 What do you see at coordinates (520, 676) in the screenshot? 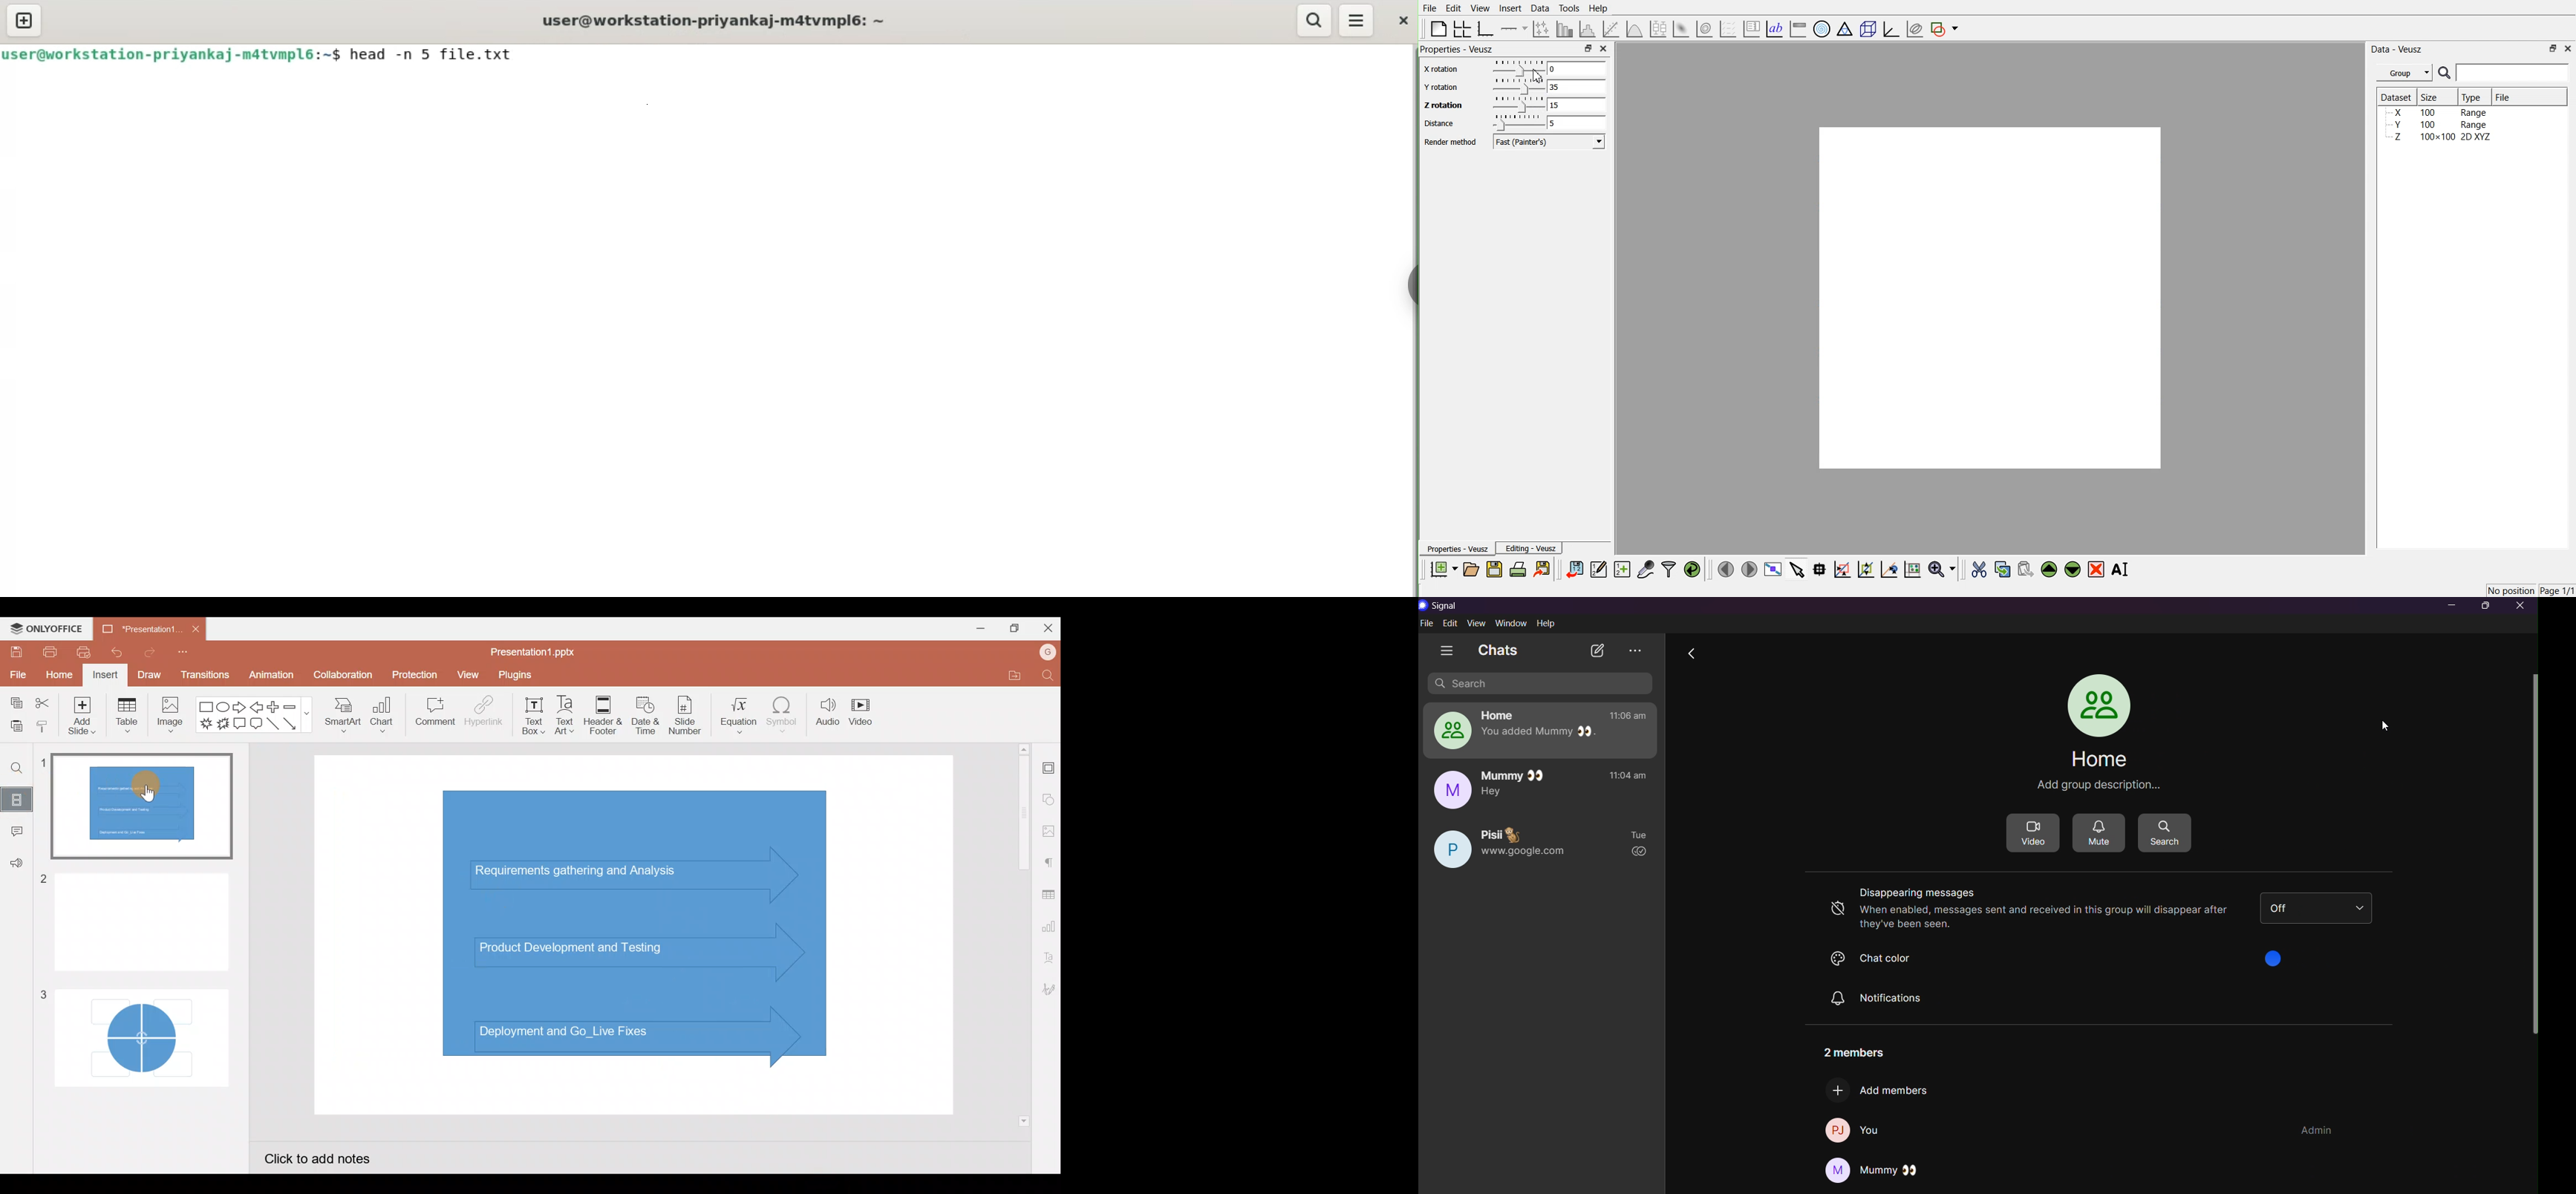
I see `Plugins` at bounding box center [520, 676].